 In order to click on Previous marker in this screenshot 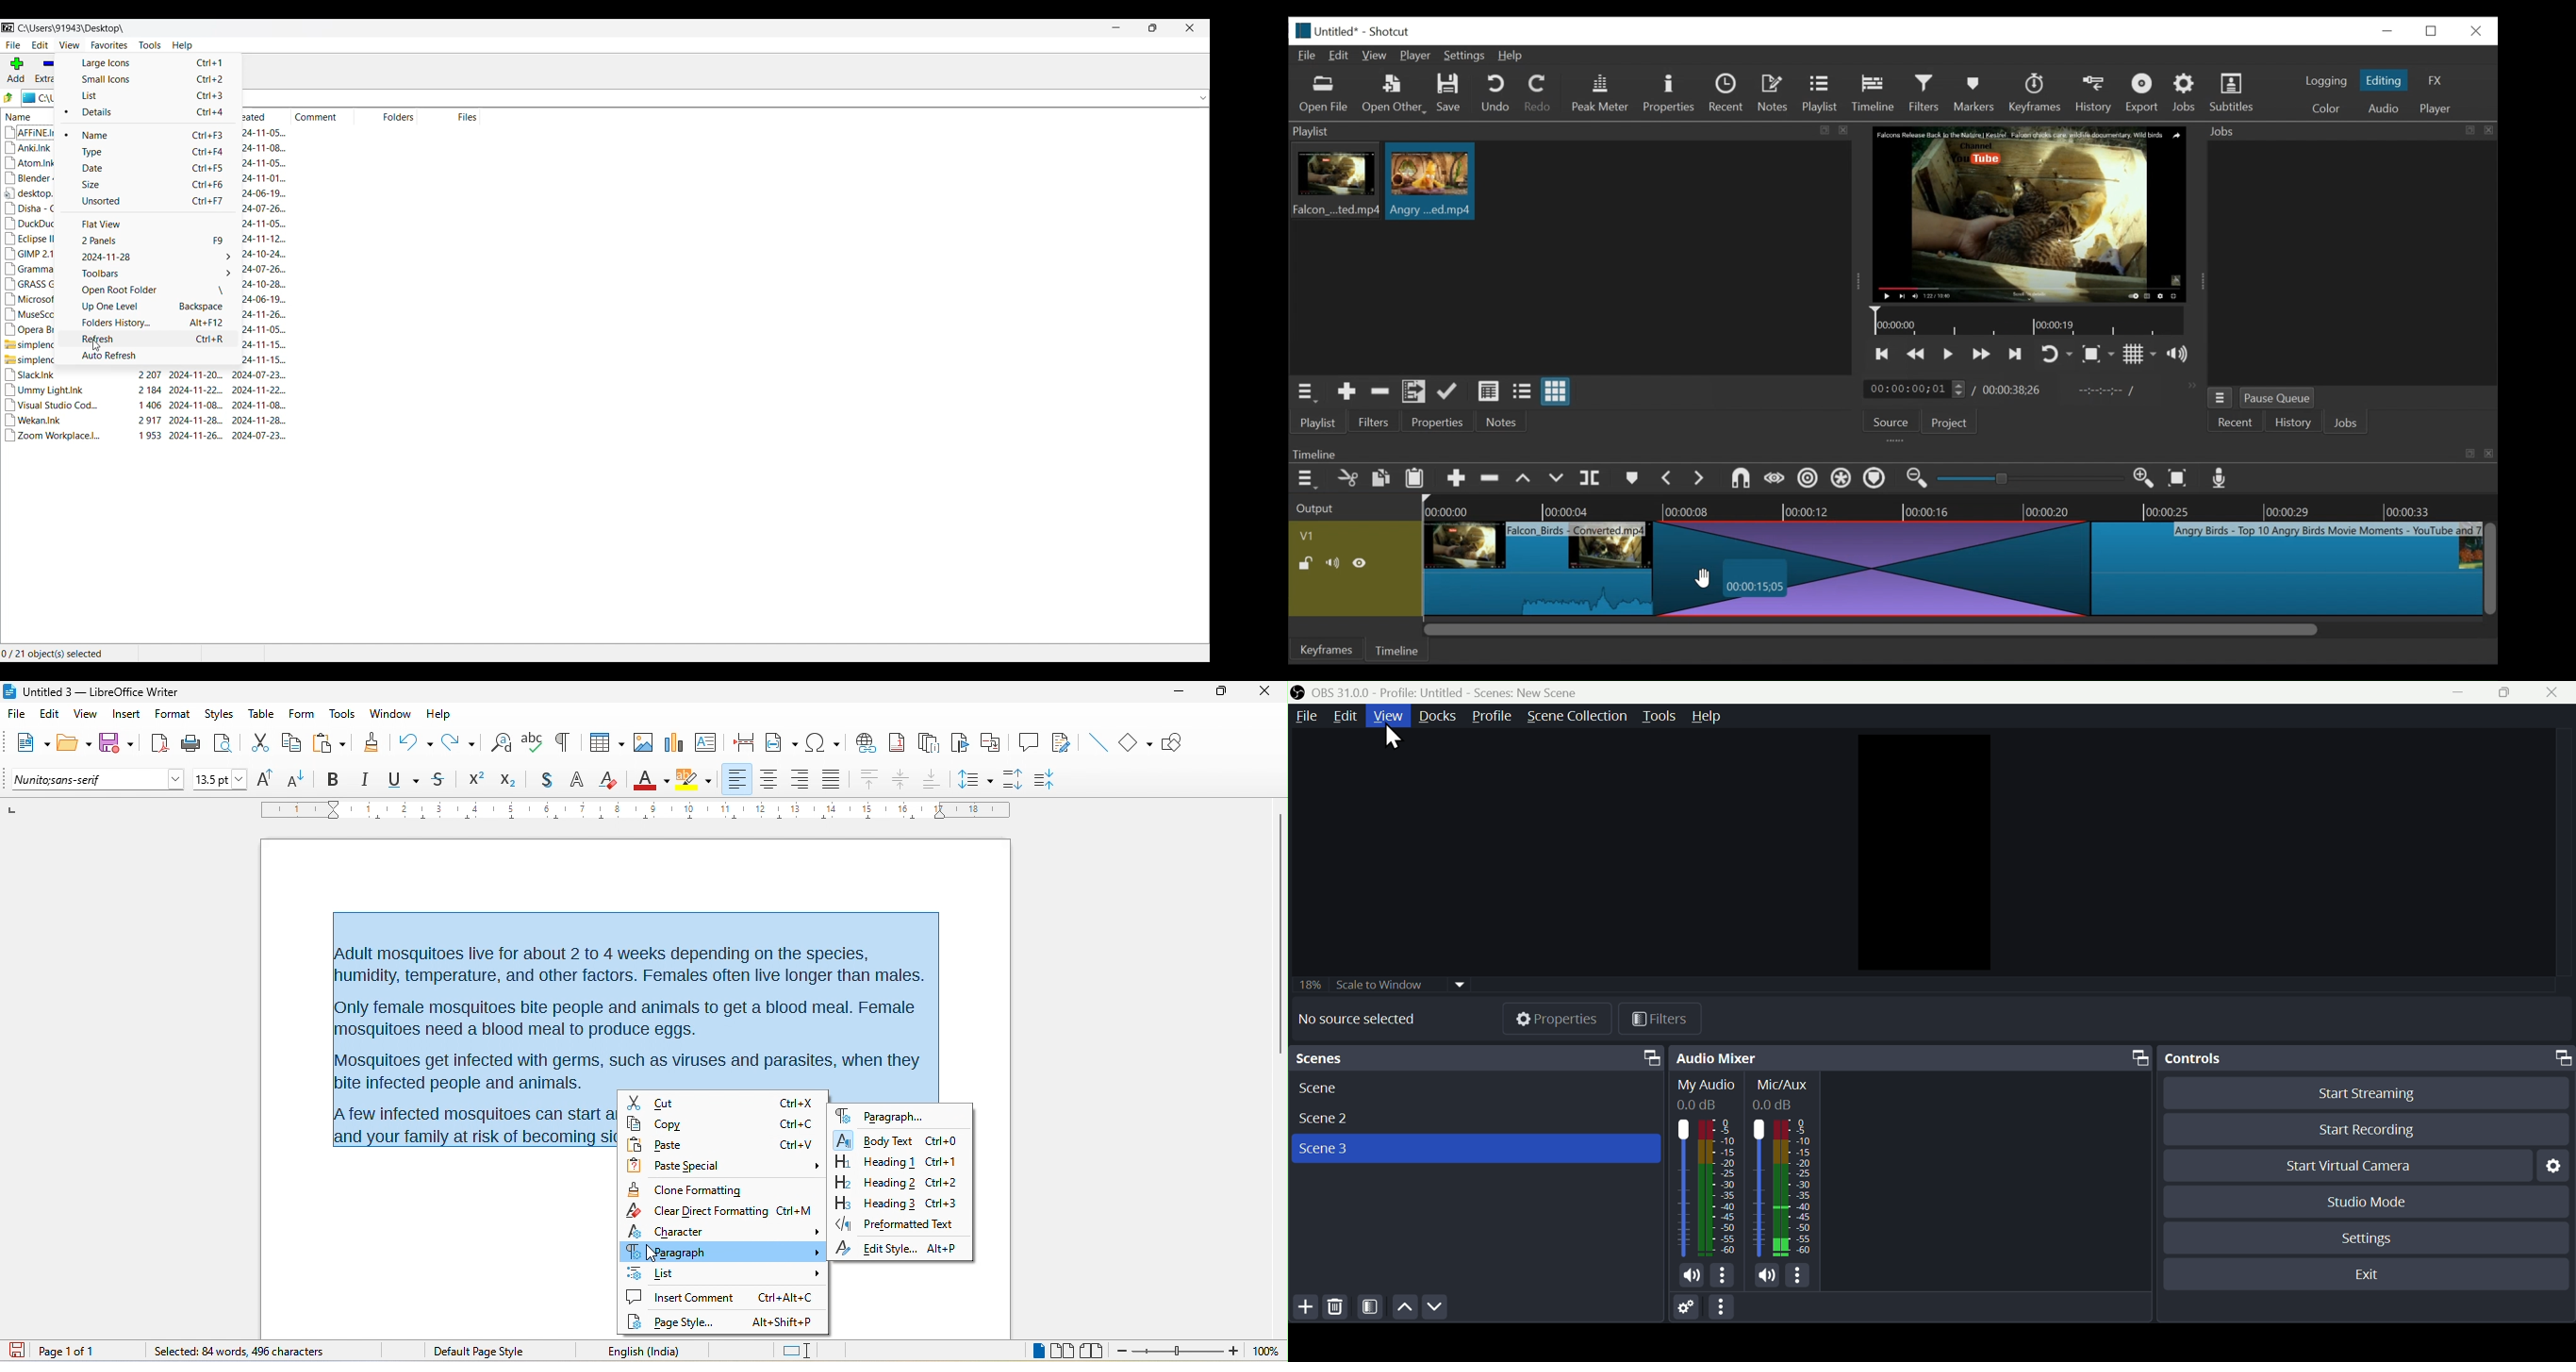, I will do `click(1668, 480)`.